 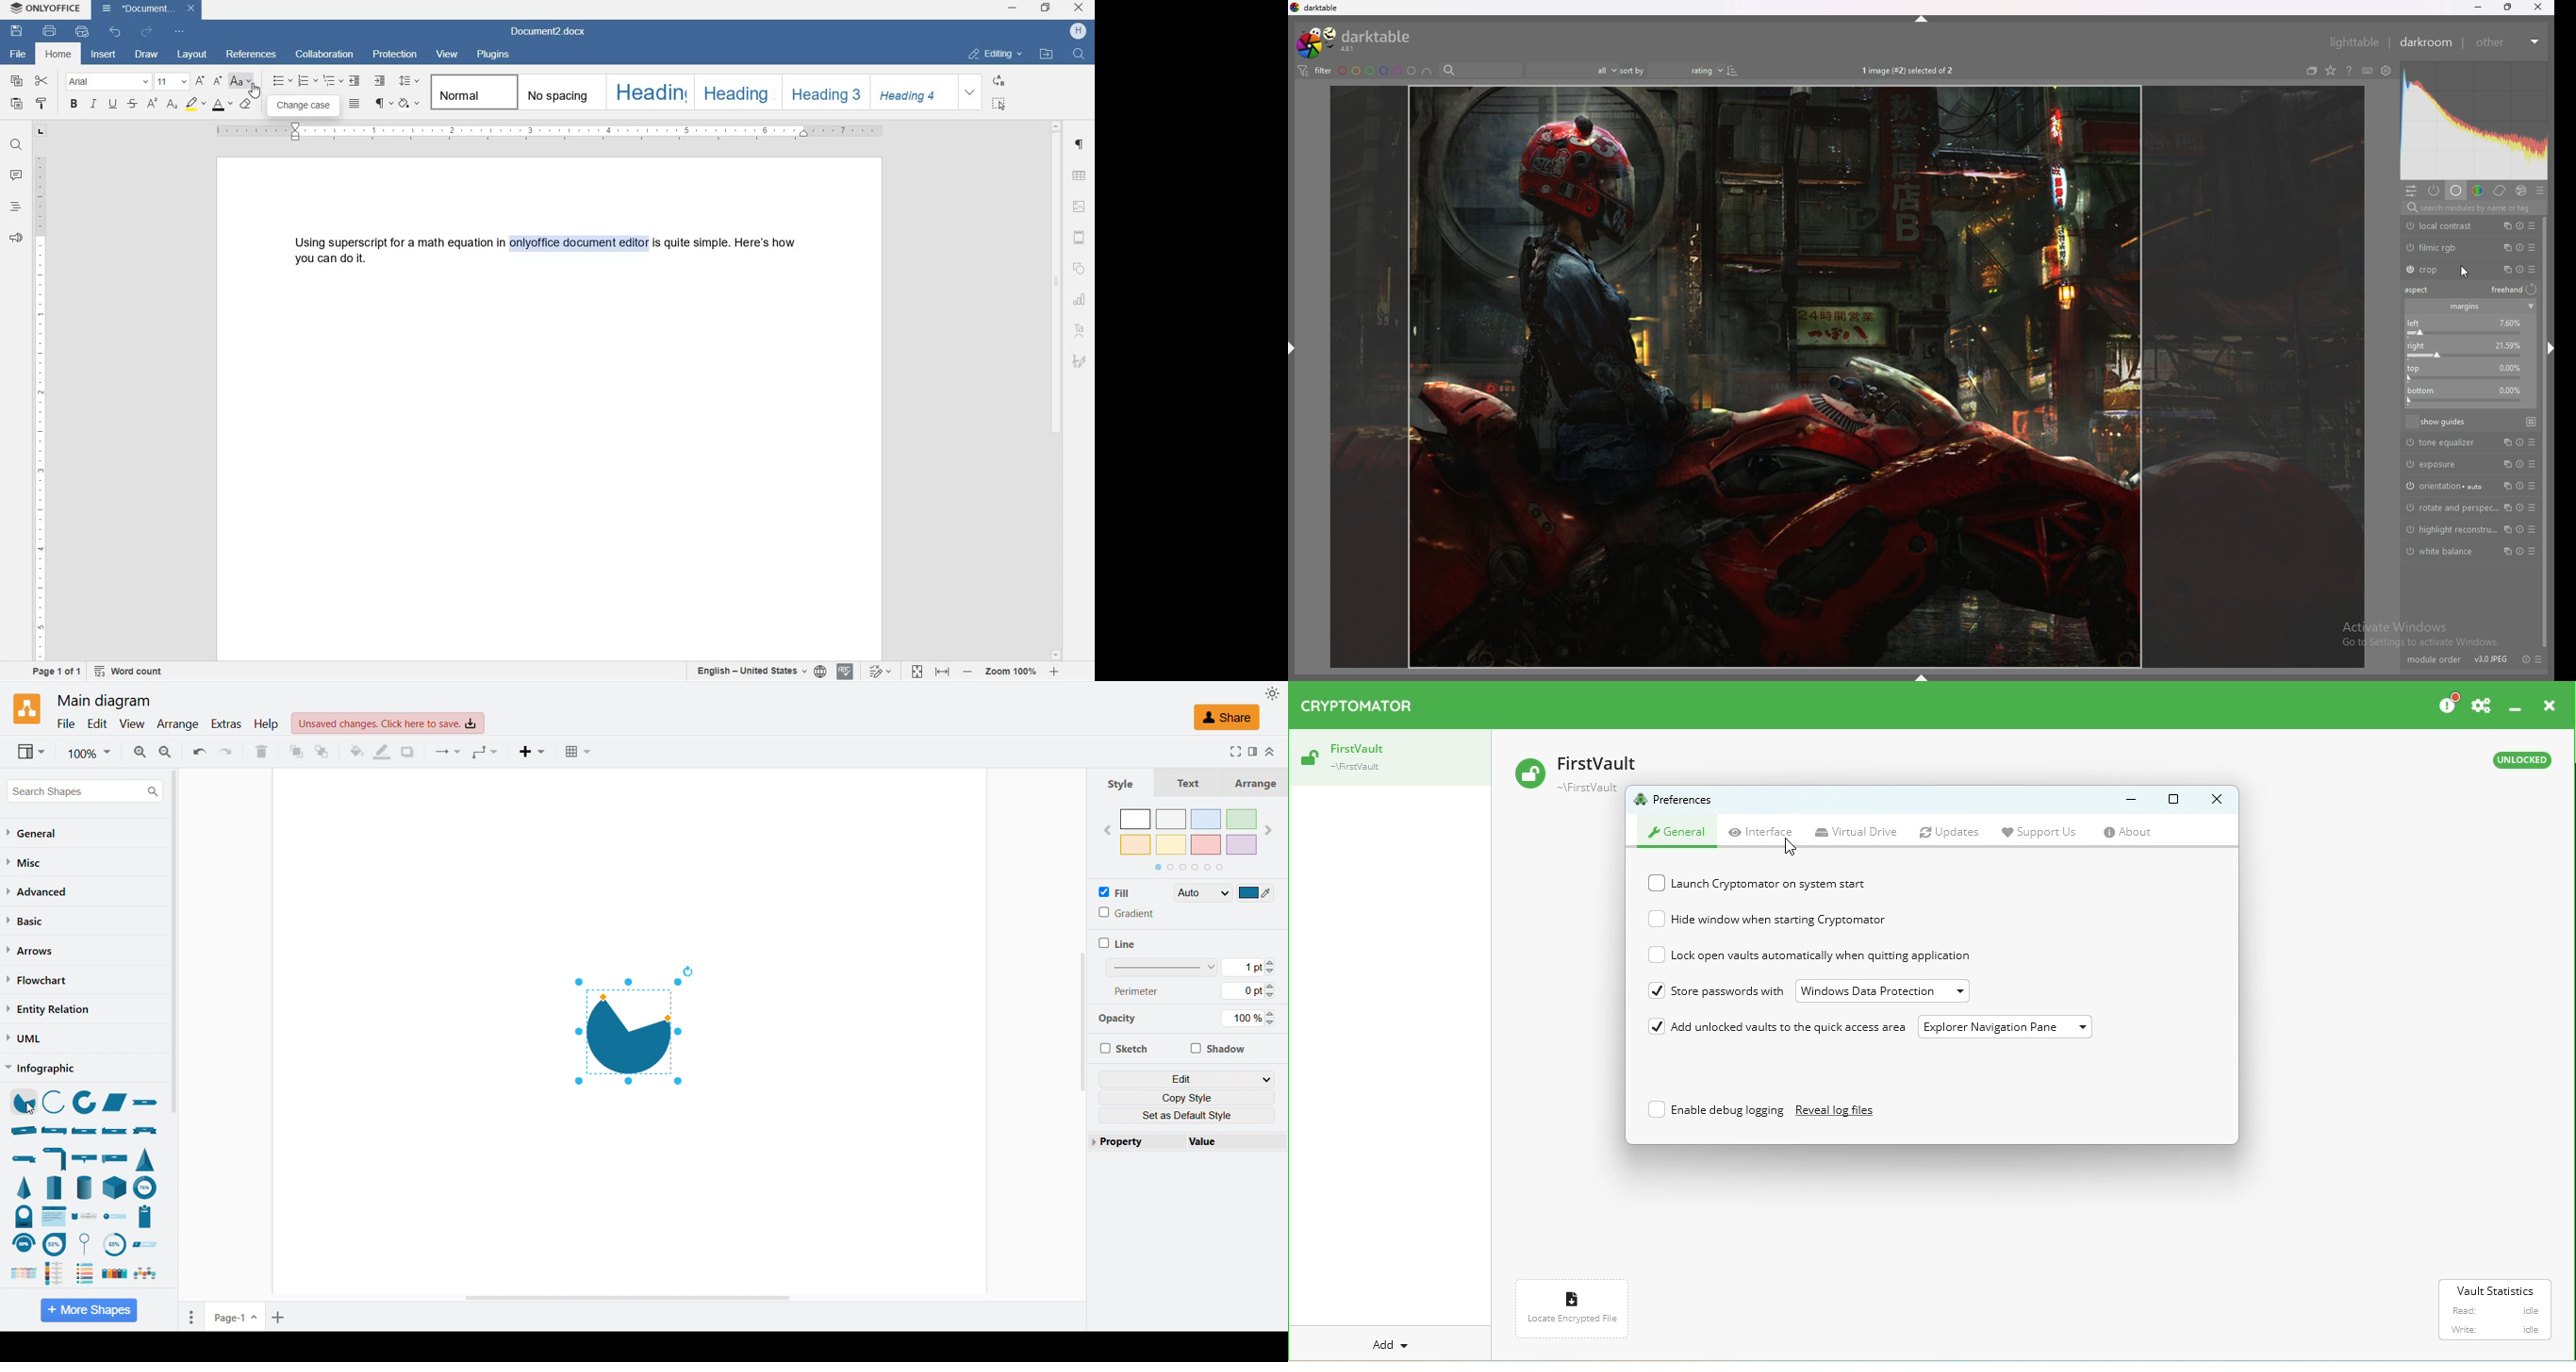 What do you see at coordinates (2520, 486) in the screenshot?
I see `reset` at bounding box center [2520, 486].